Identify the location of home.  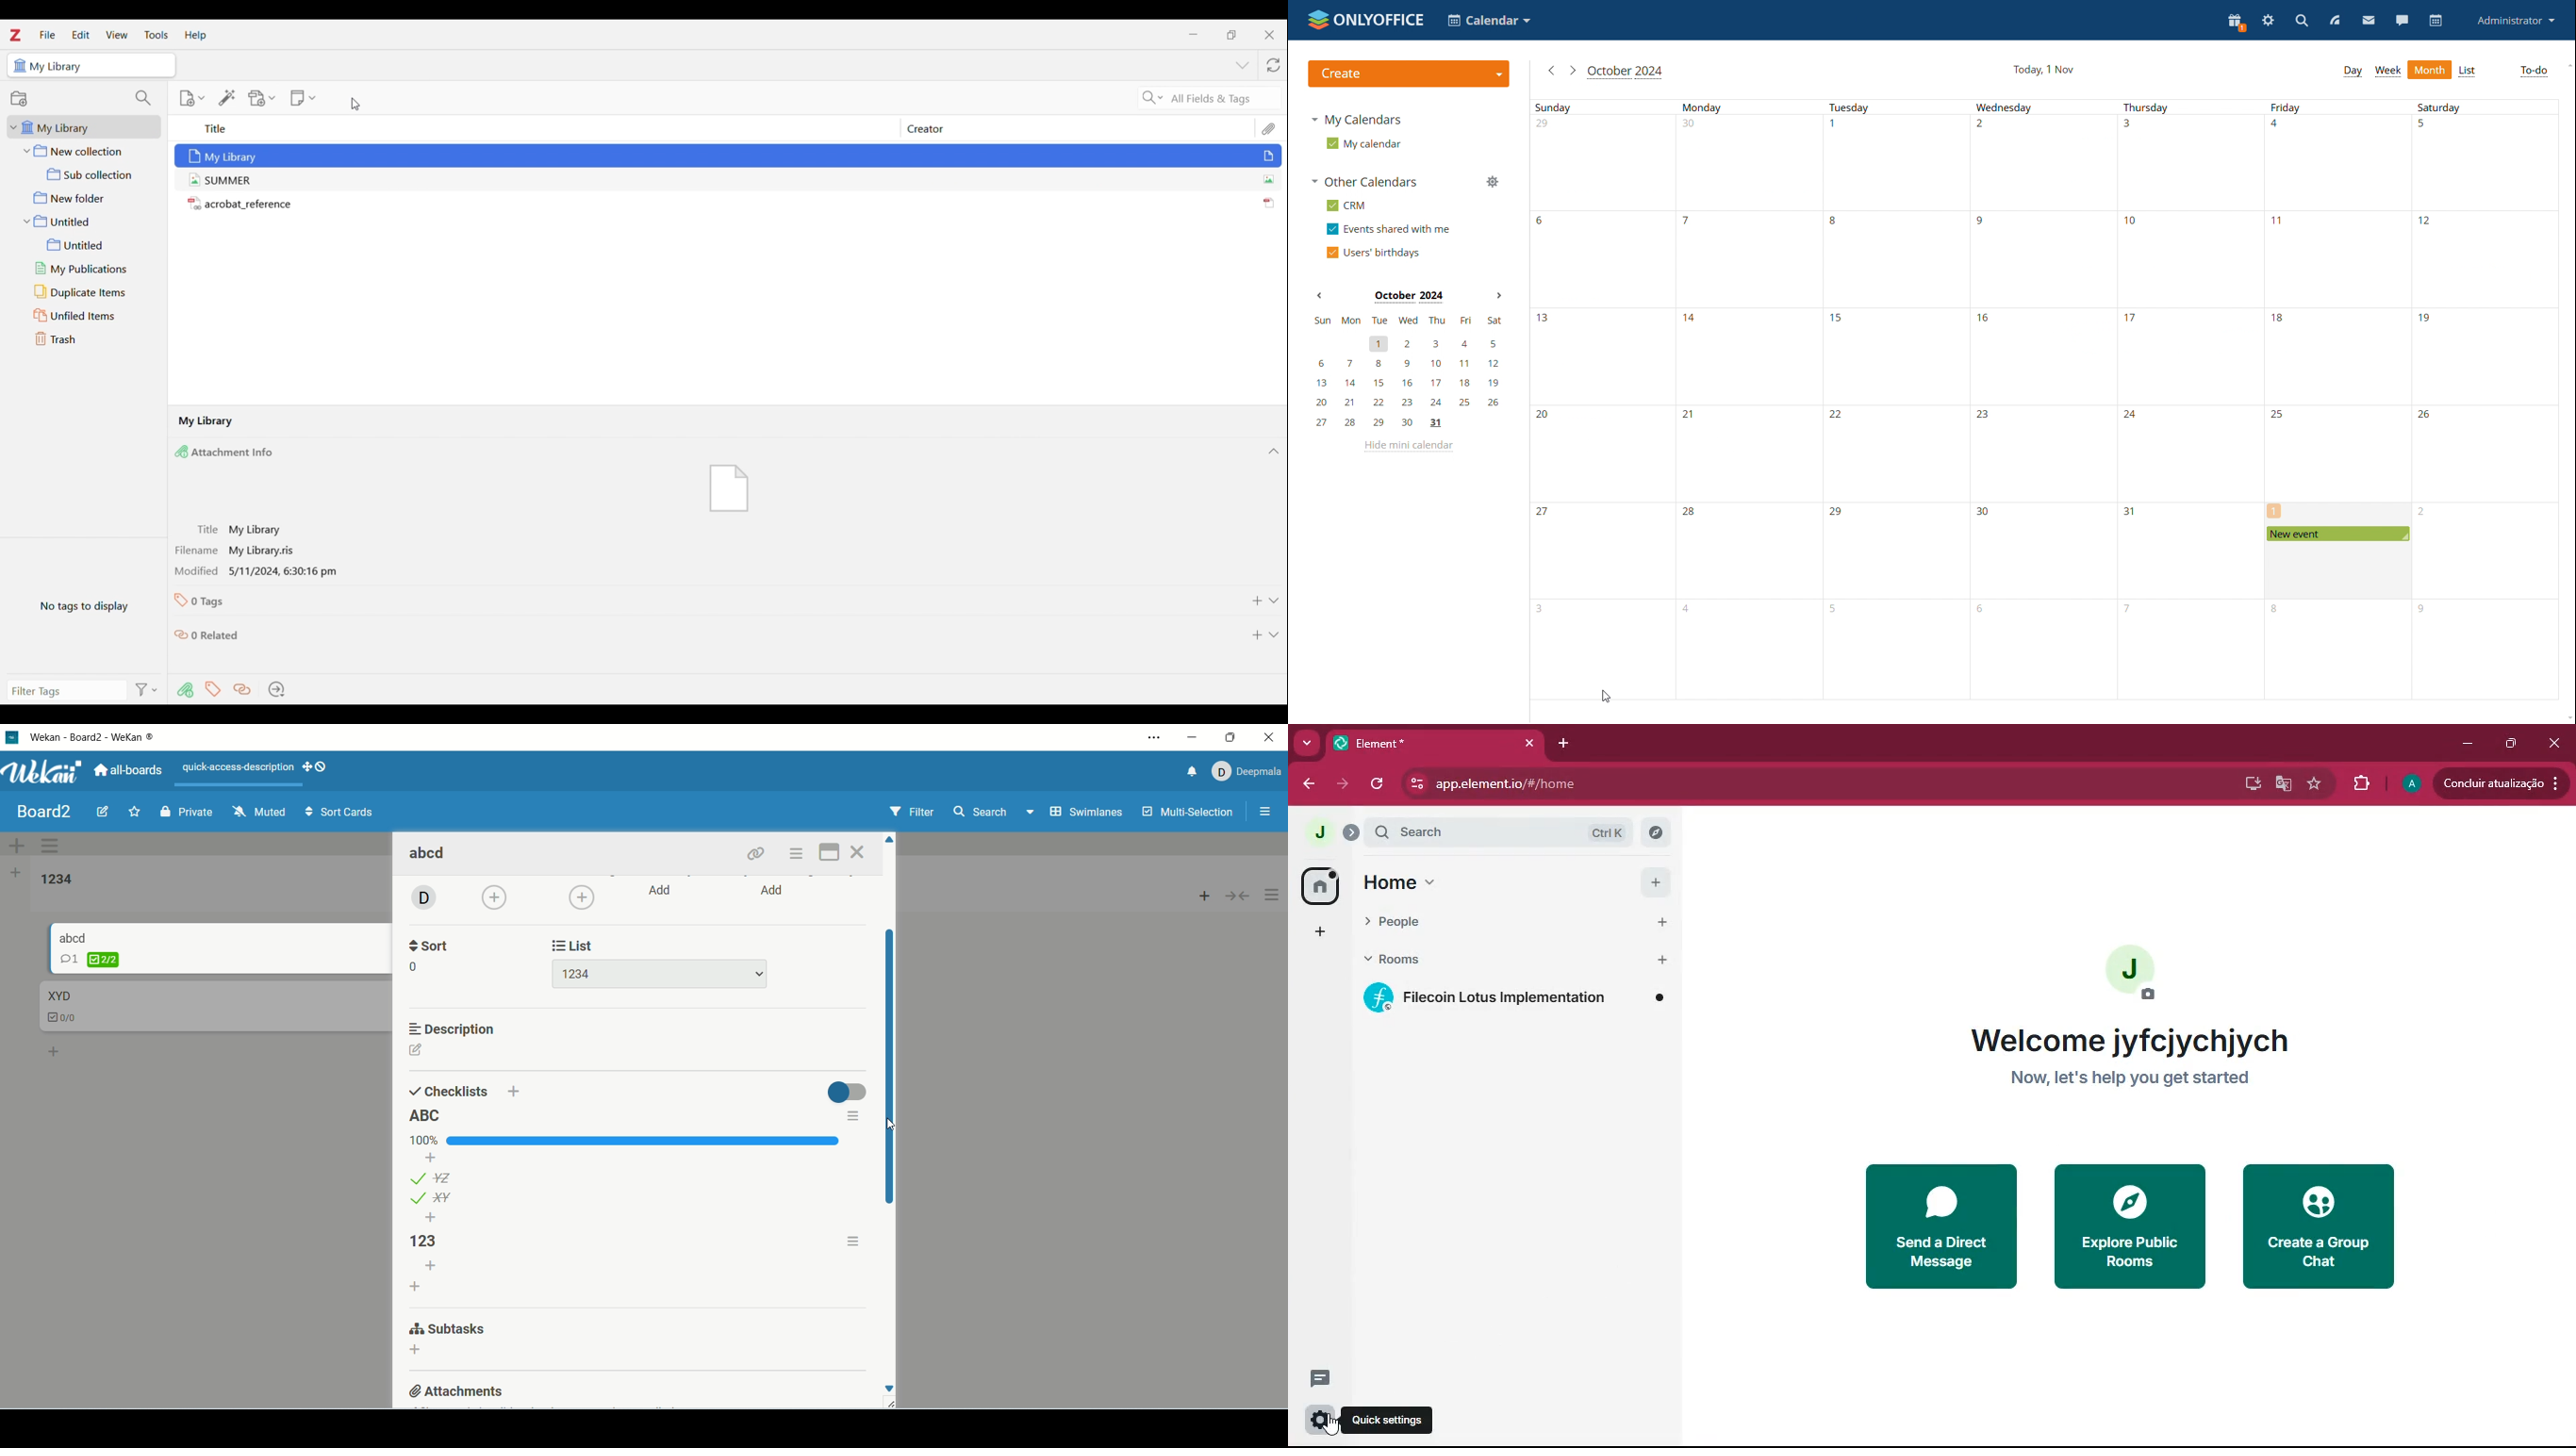
(1514, 882).